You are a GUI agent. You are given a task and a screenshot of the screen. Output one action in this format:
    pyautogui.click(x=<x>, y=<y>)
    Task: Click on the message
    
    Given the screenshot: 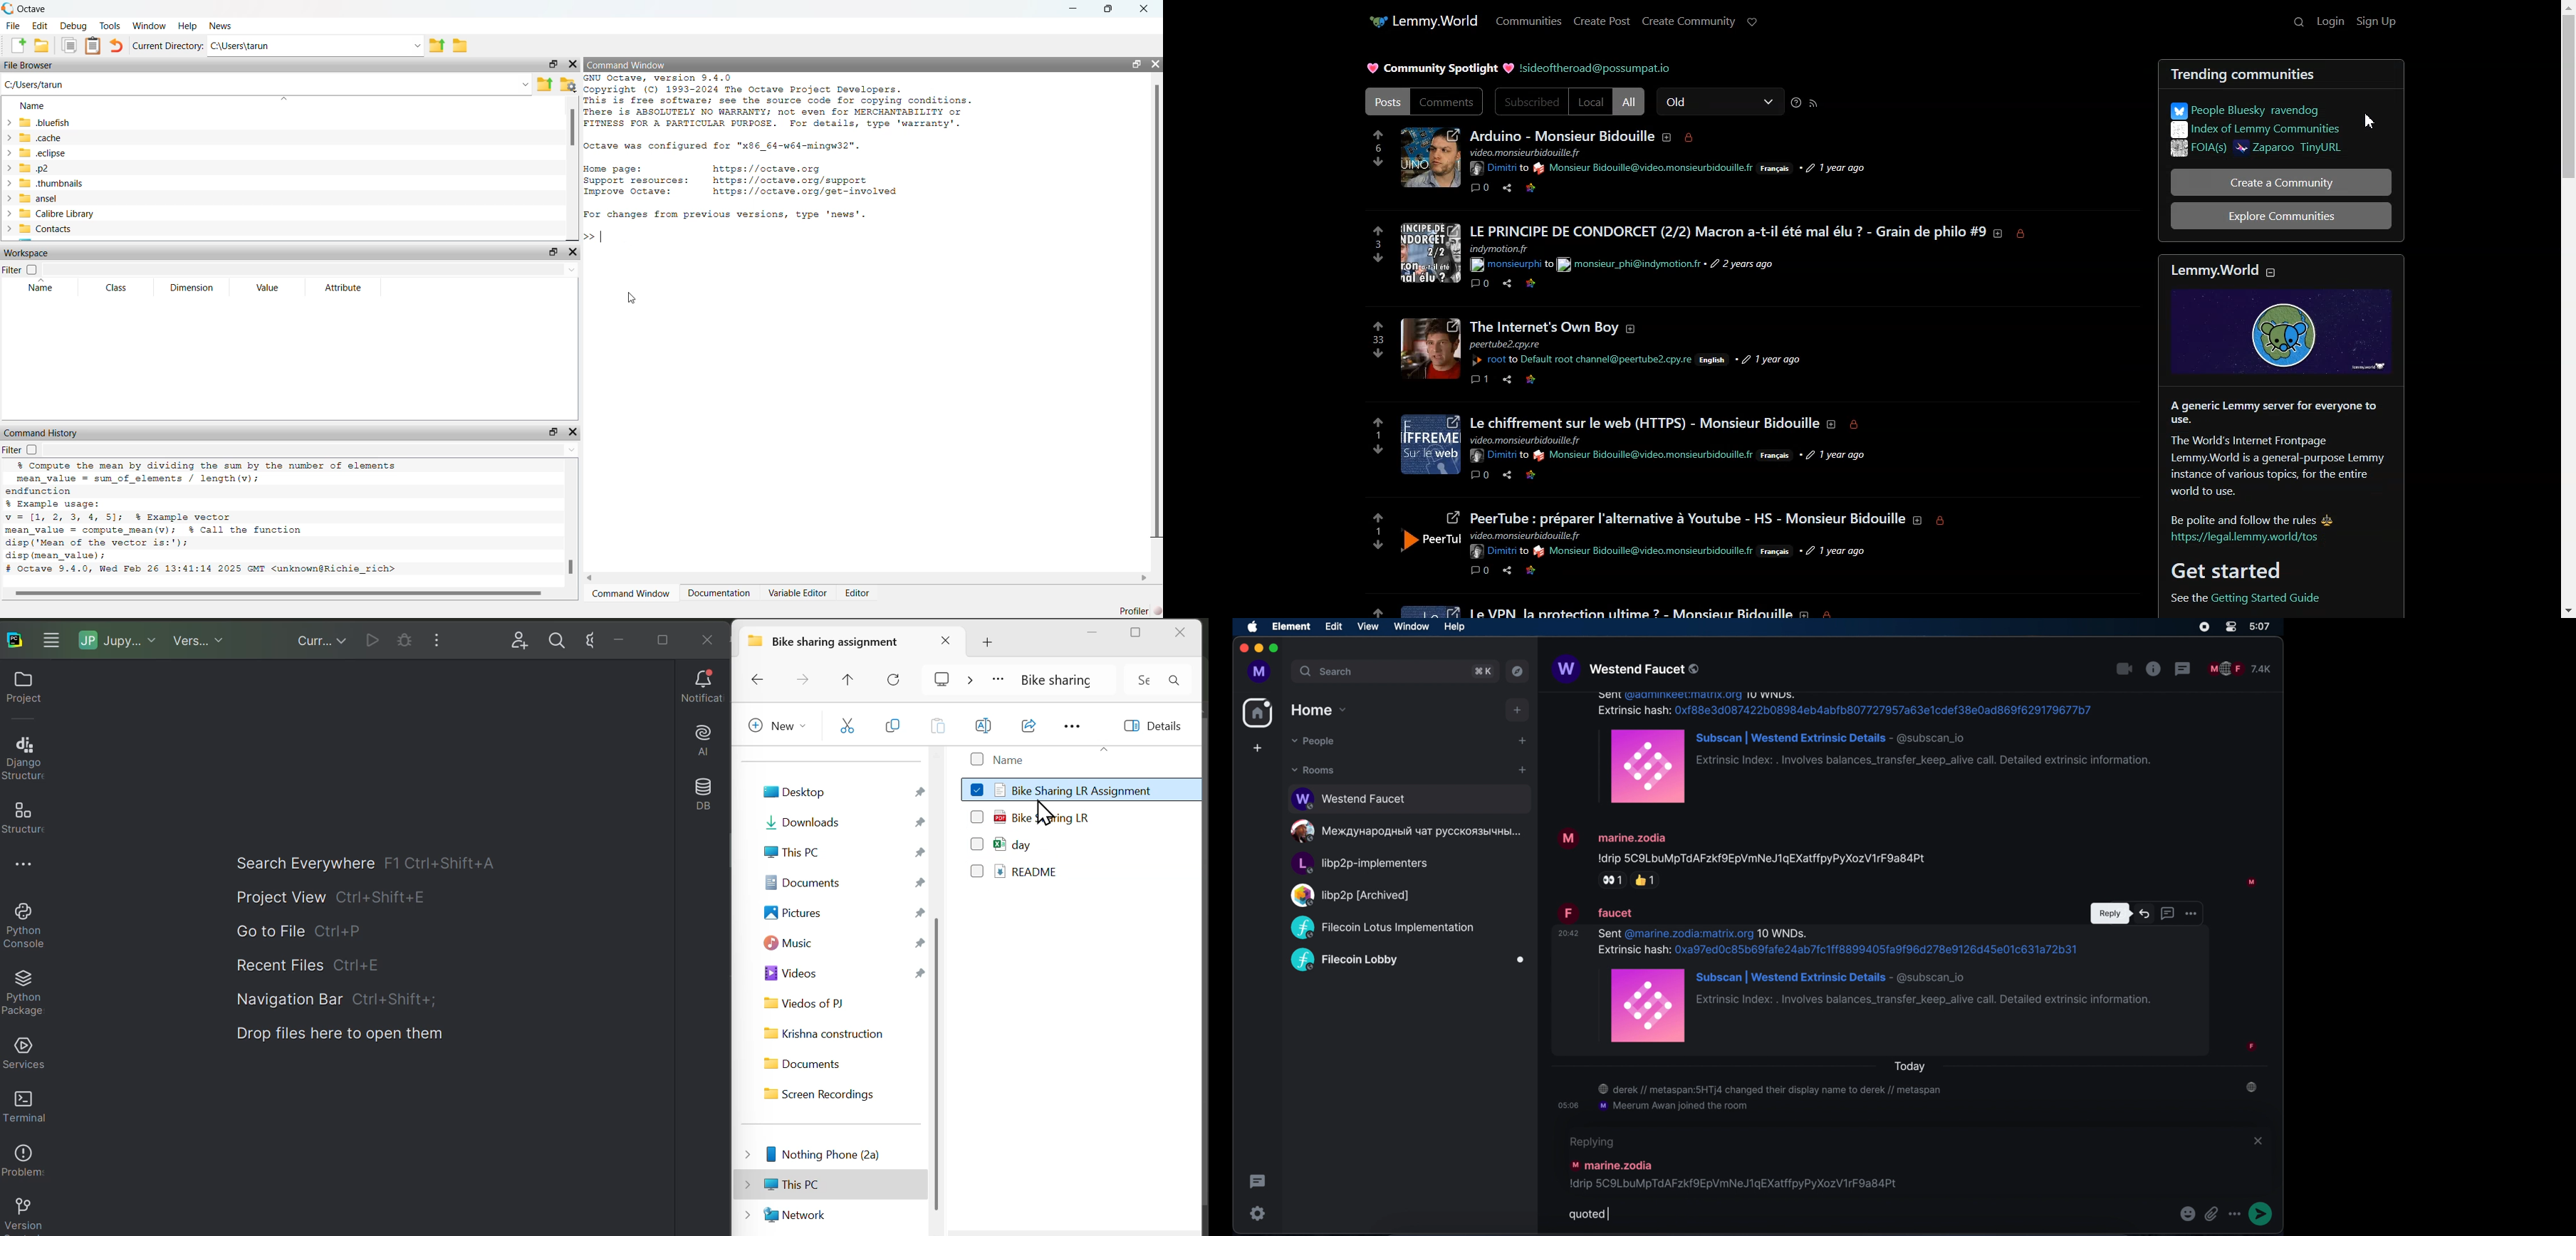 What is the action you would take?
    pyautogui.click(x=1803, y=750)
    